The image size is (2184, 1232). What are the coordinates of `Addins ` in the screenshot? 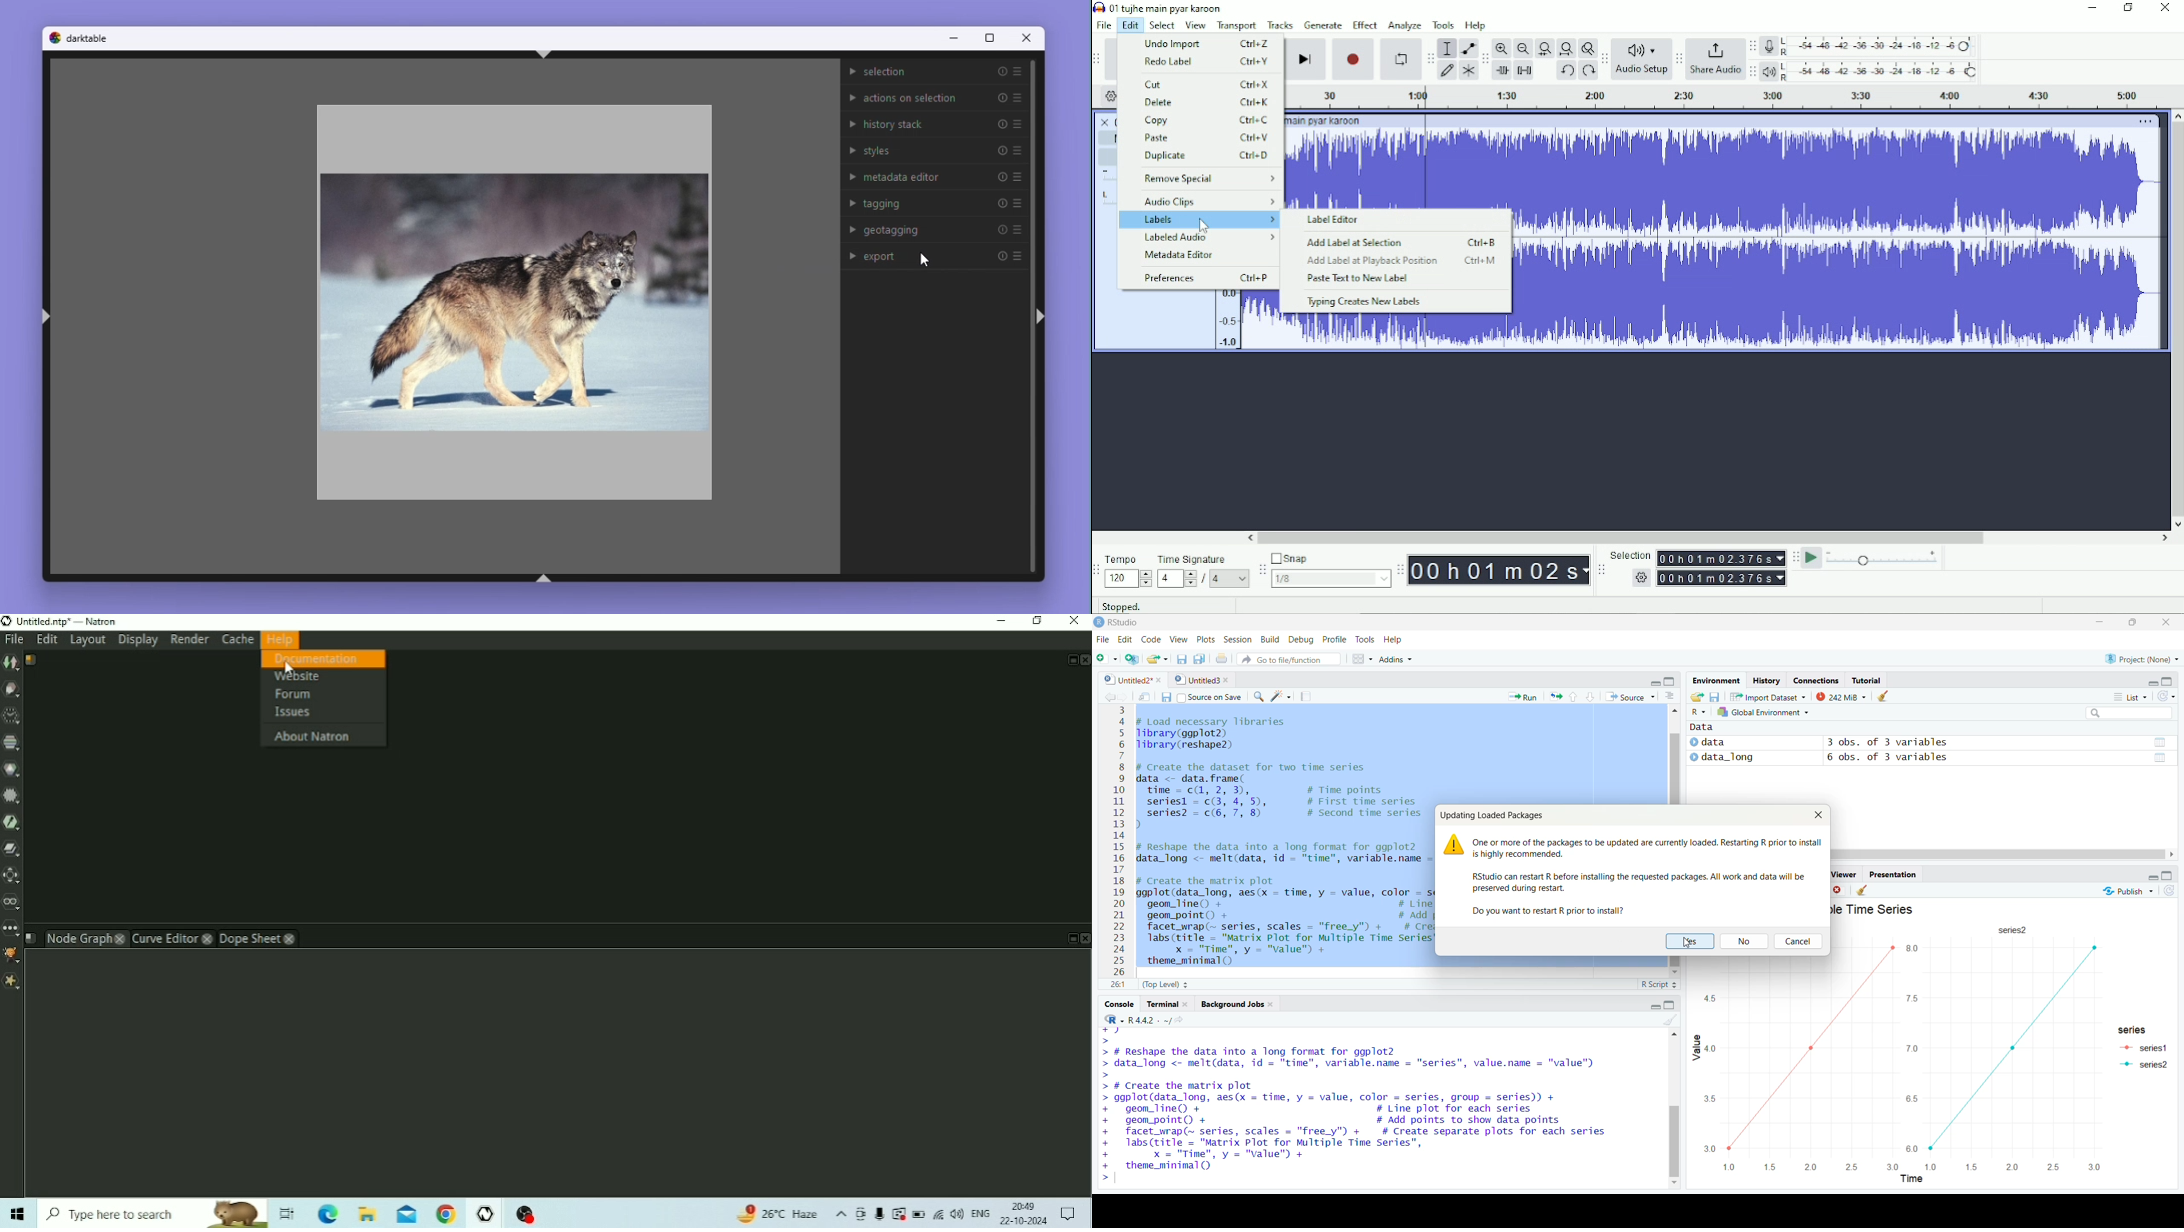 It's located at (1395, 658).